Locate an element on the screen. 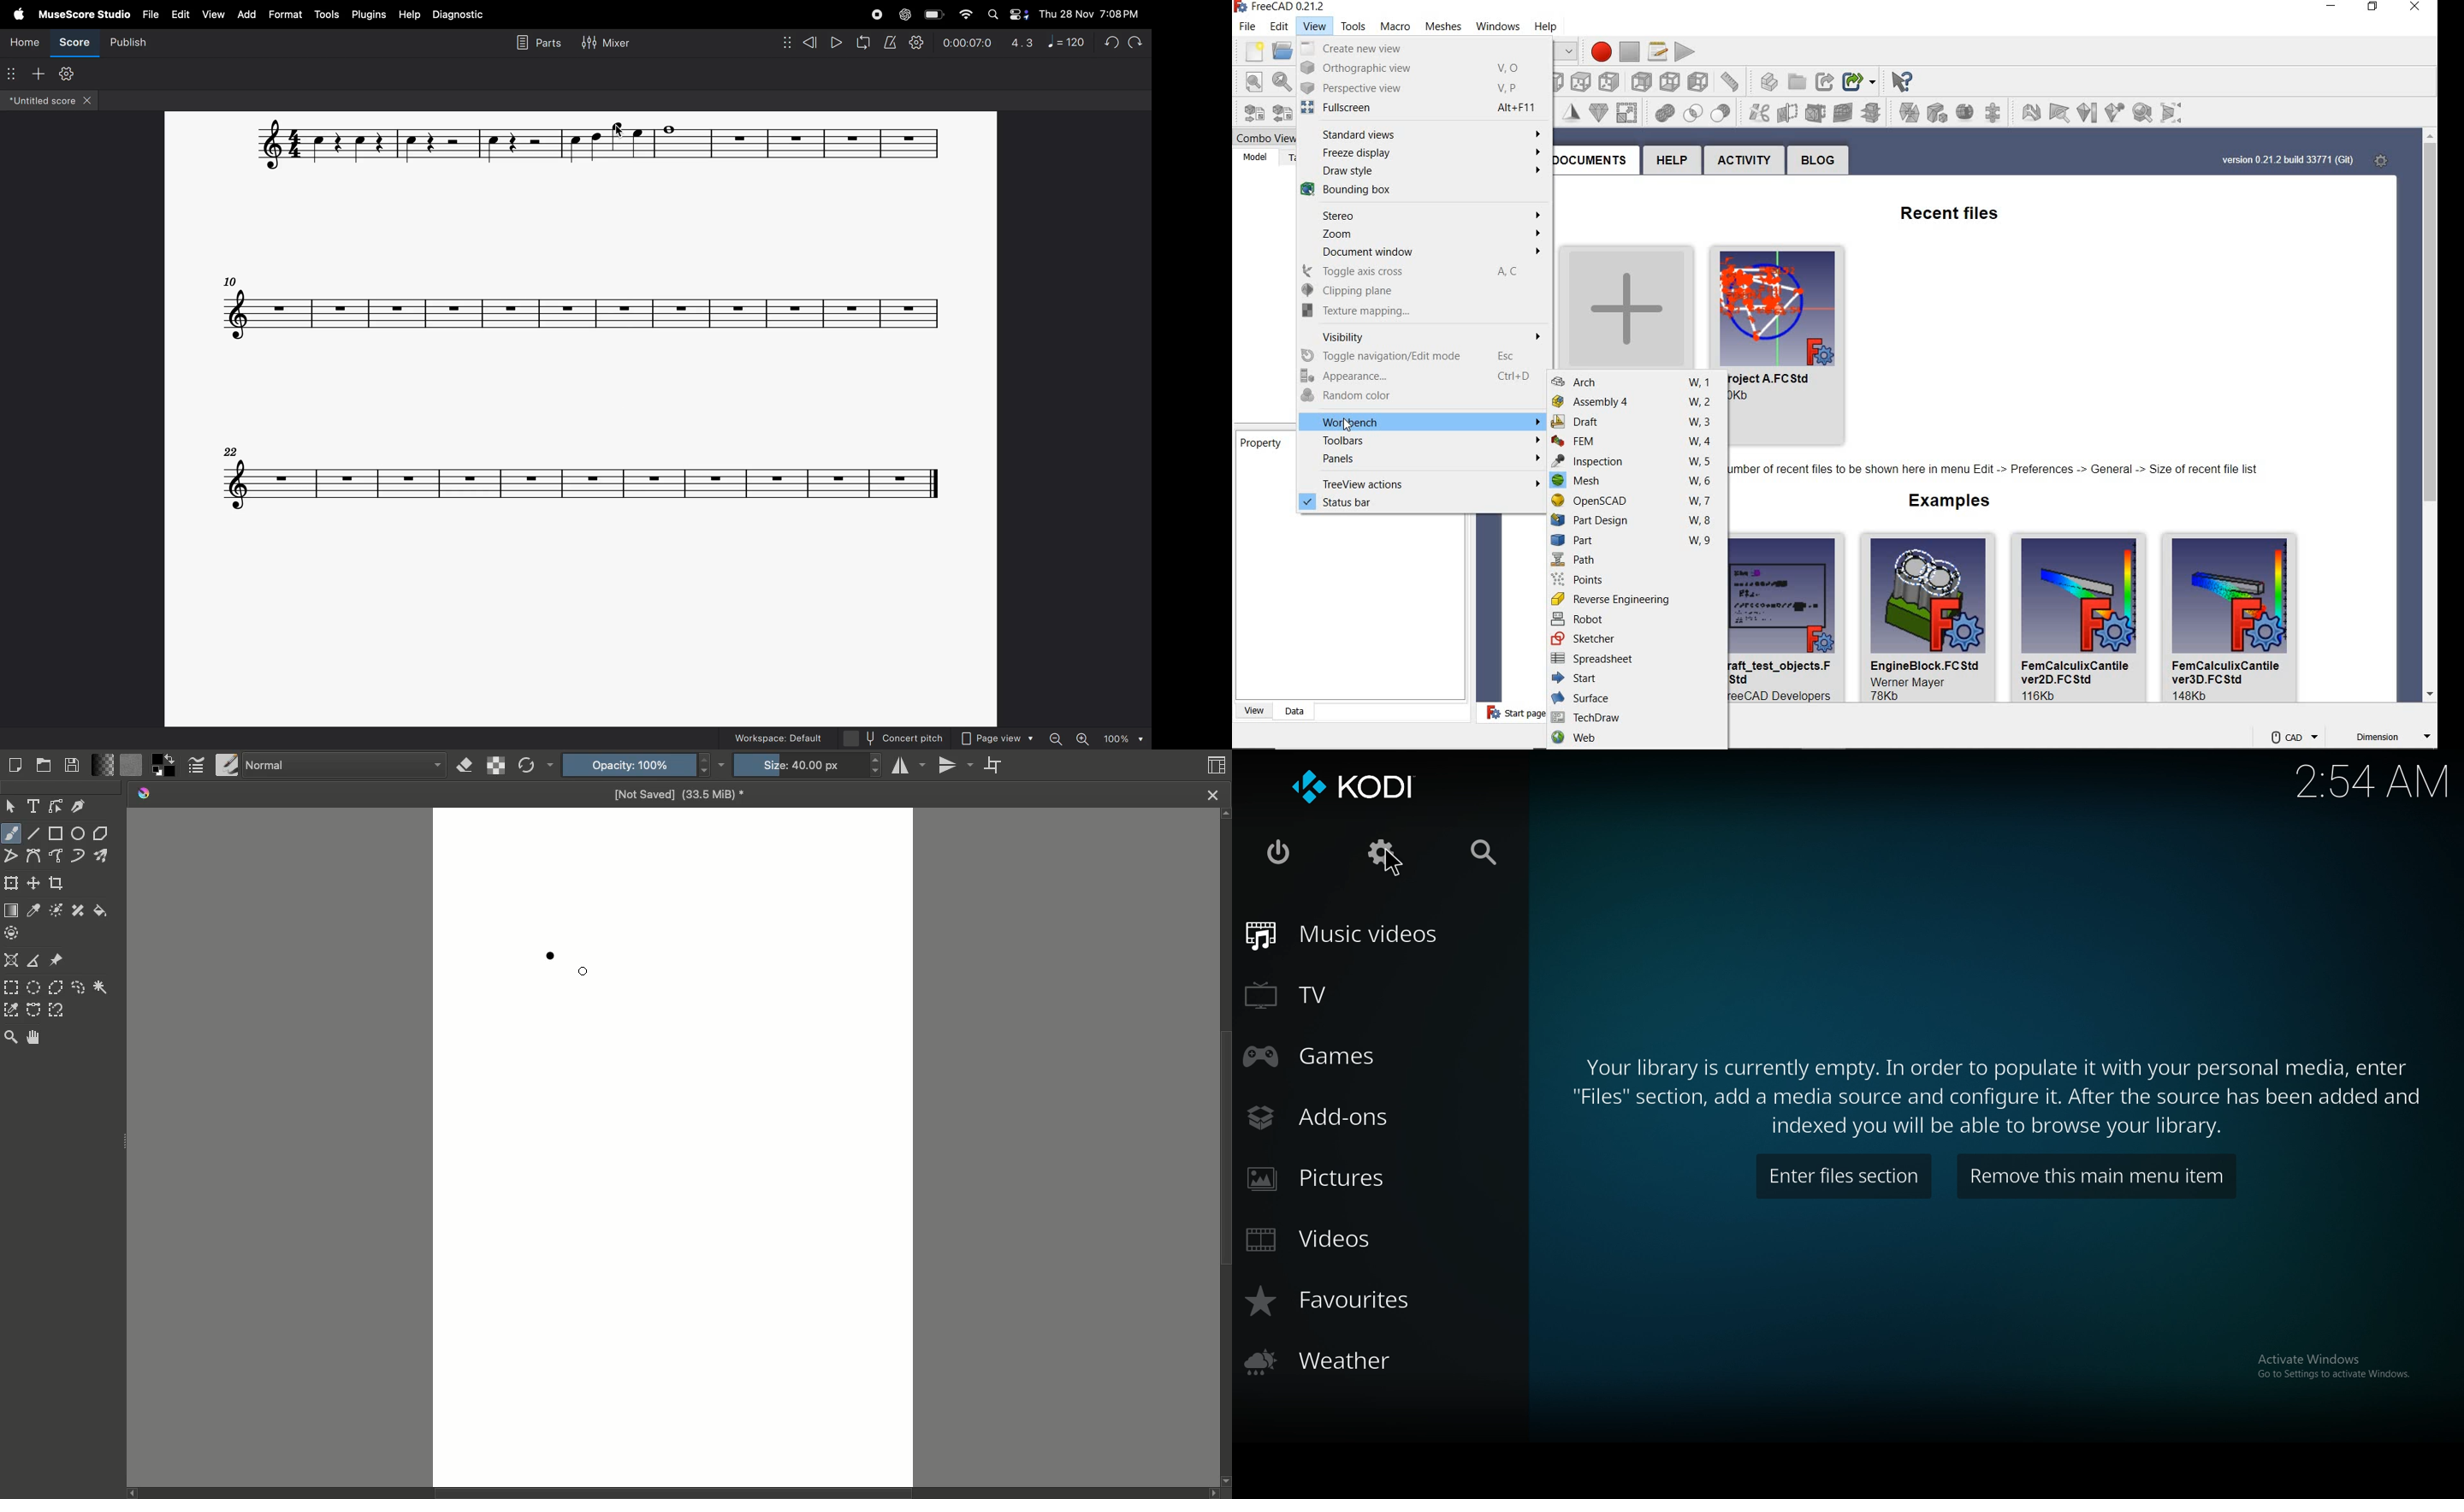 Image resolution: width=2464 pixels, height=1512 pixels. notes is located at coordinates (602, 143).